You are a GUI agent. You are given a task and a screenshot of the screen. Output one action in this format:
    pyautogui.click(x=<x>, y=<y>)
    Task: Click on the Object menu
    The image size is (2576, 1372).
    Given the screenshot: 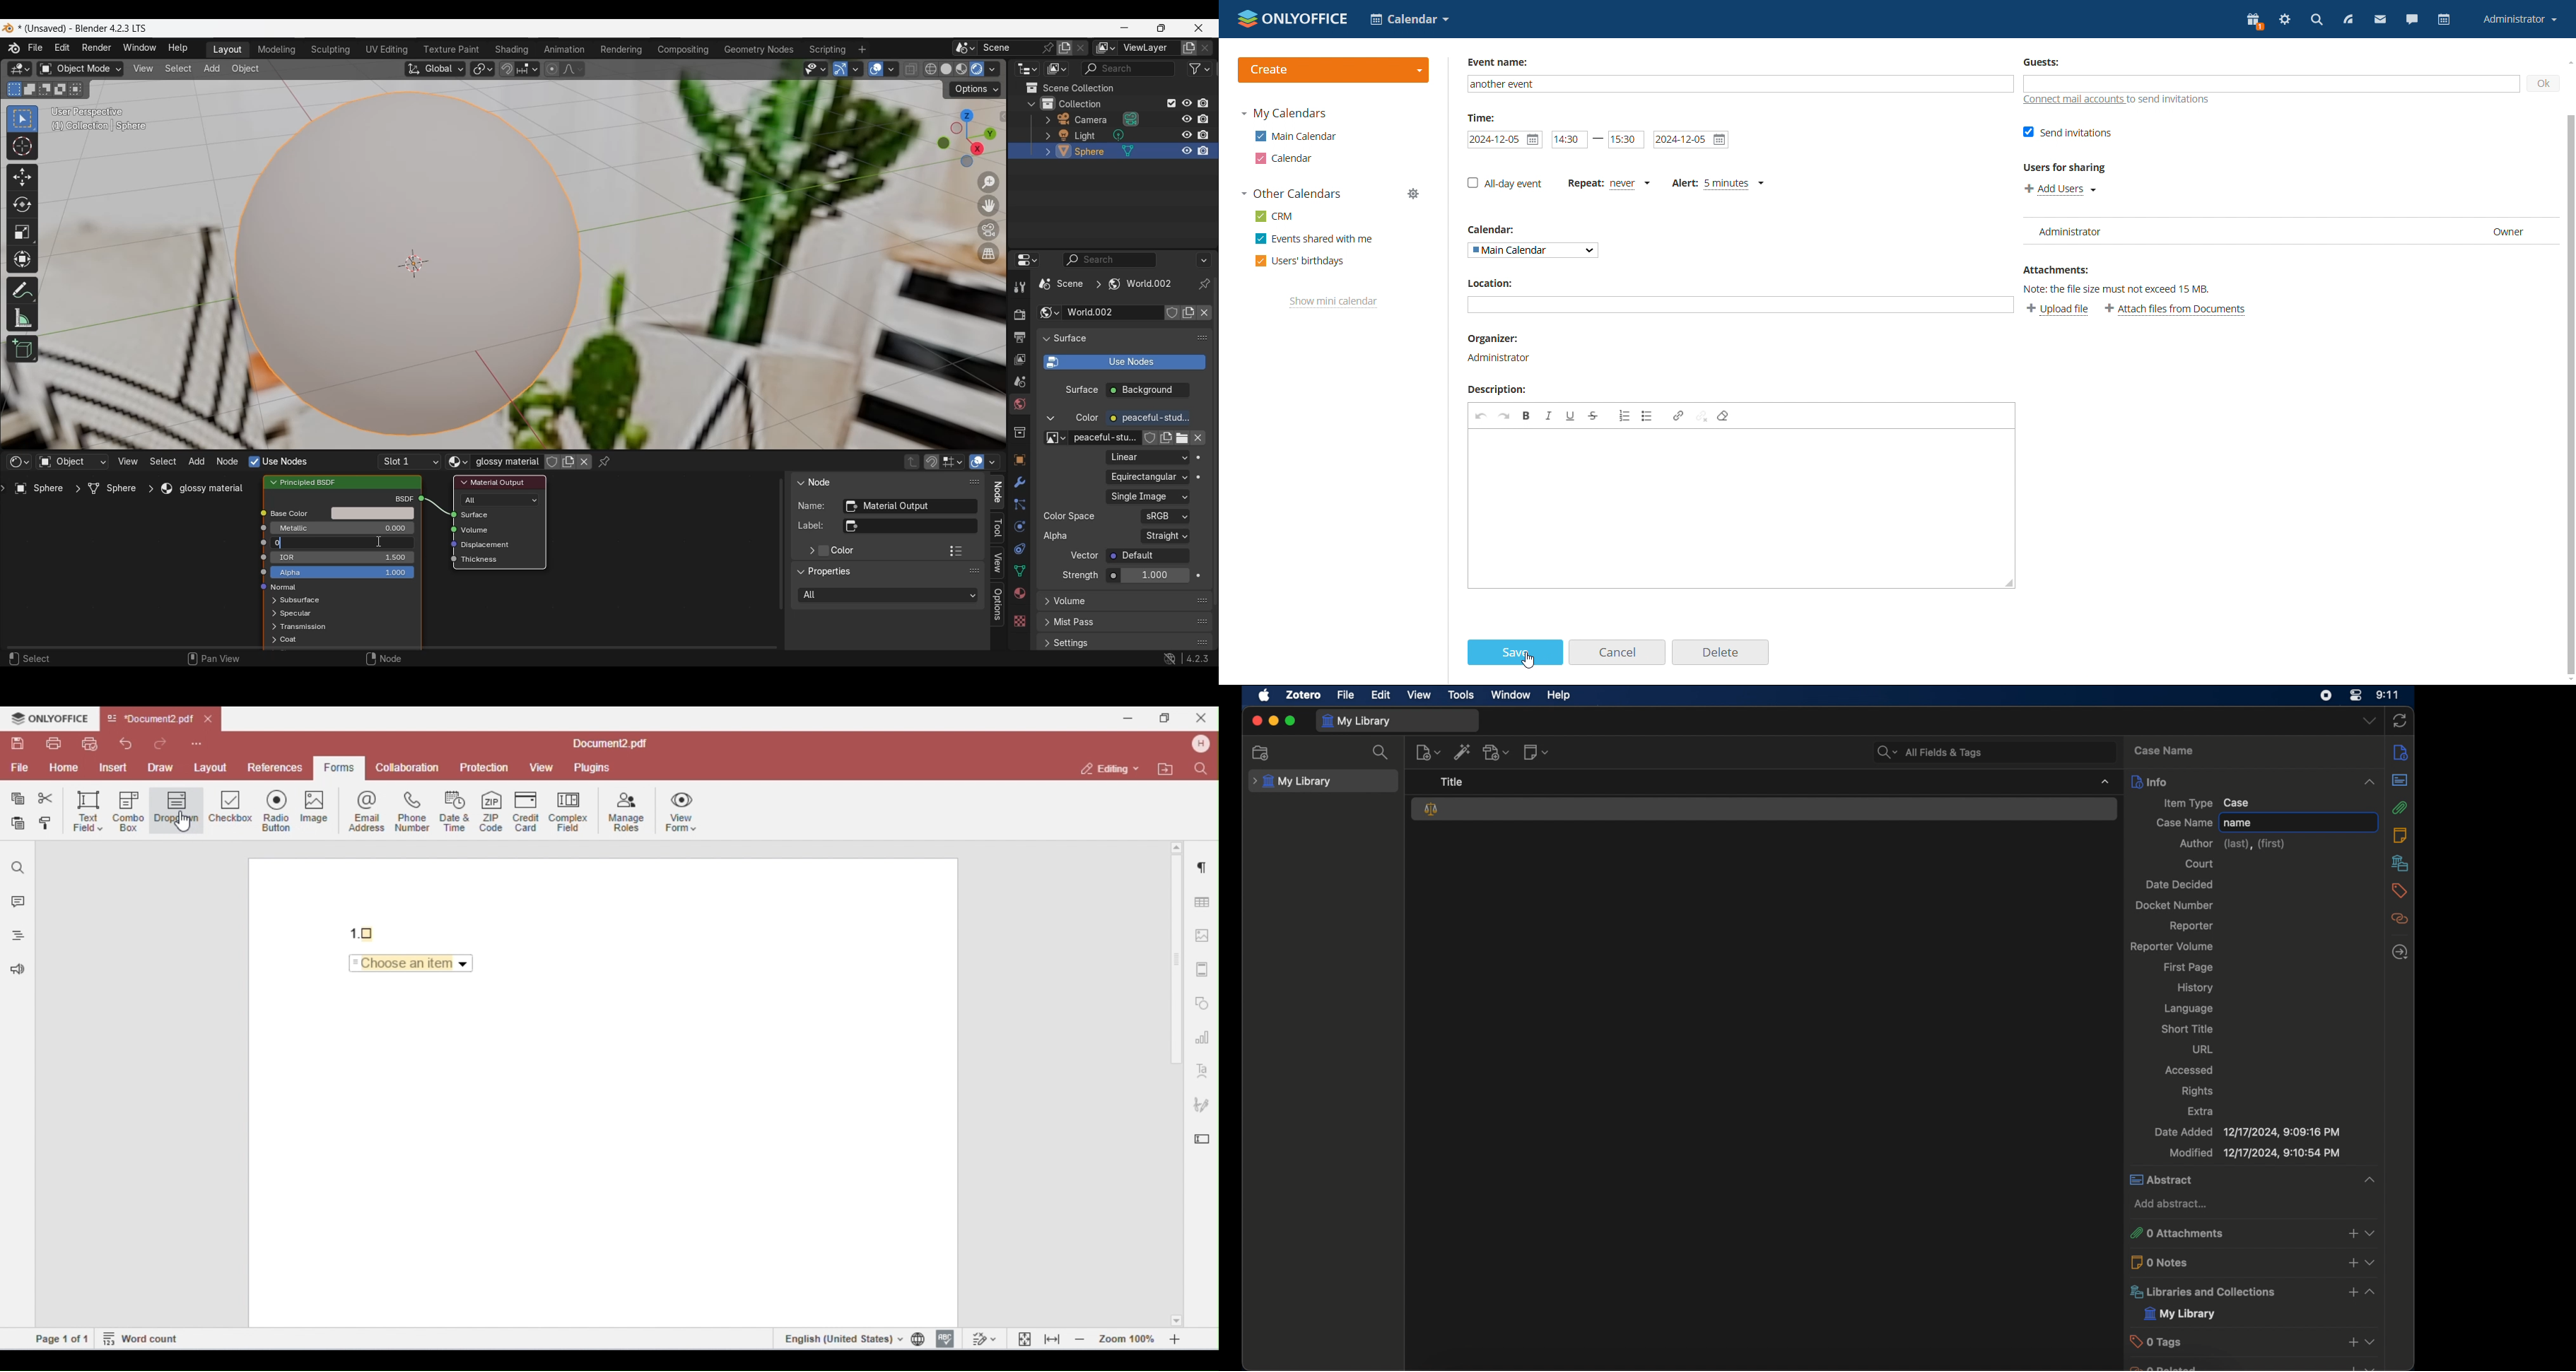 What is the action you would take?
    pyautogui.click(x=246, y=69)
    